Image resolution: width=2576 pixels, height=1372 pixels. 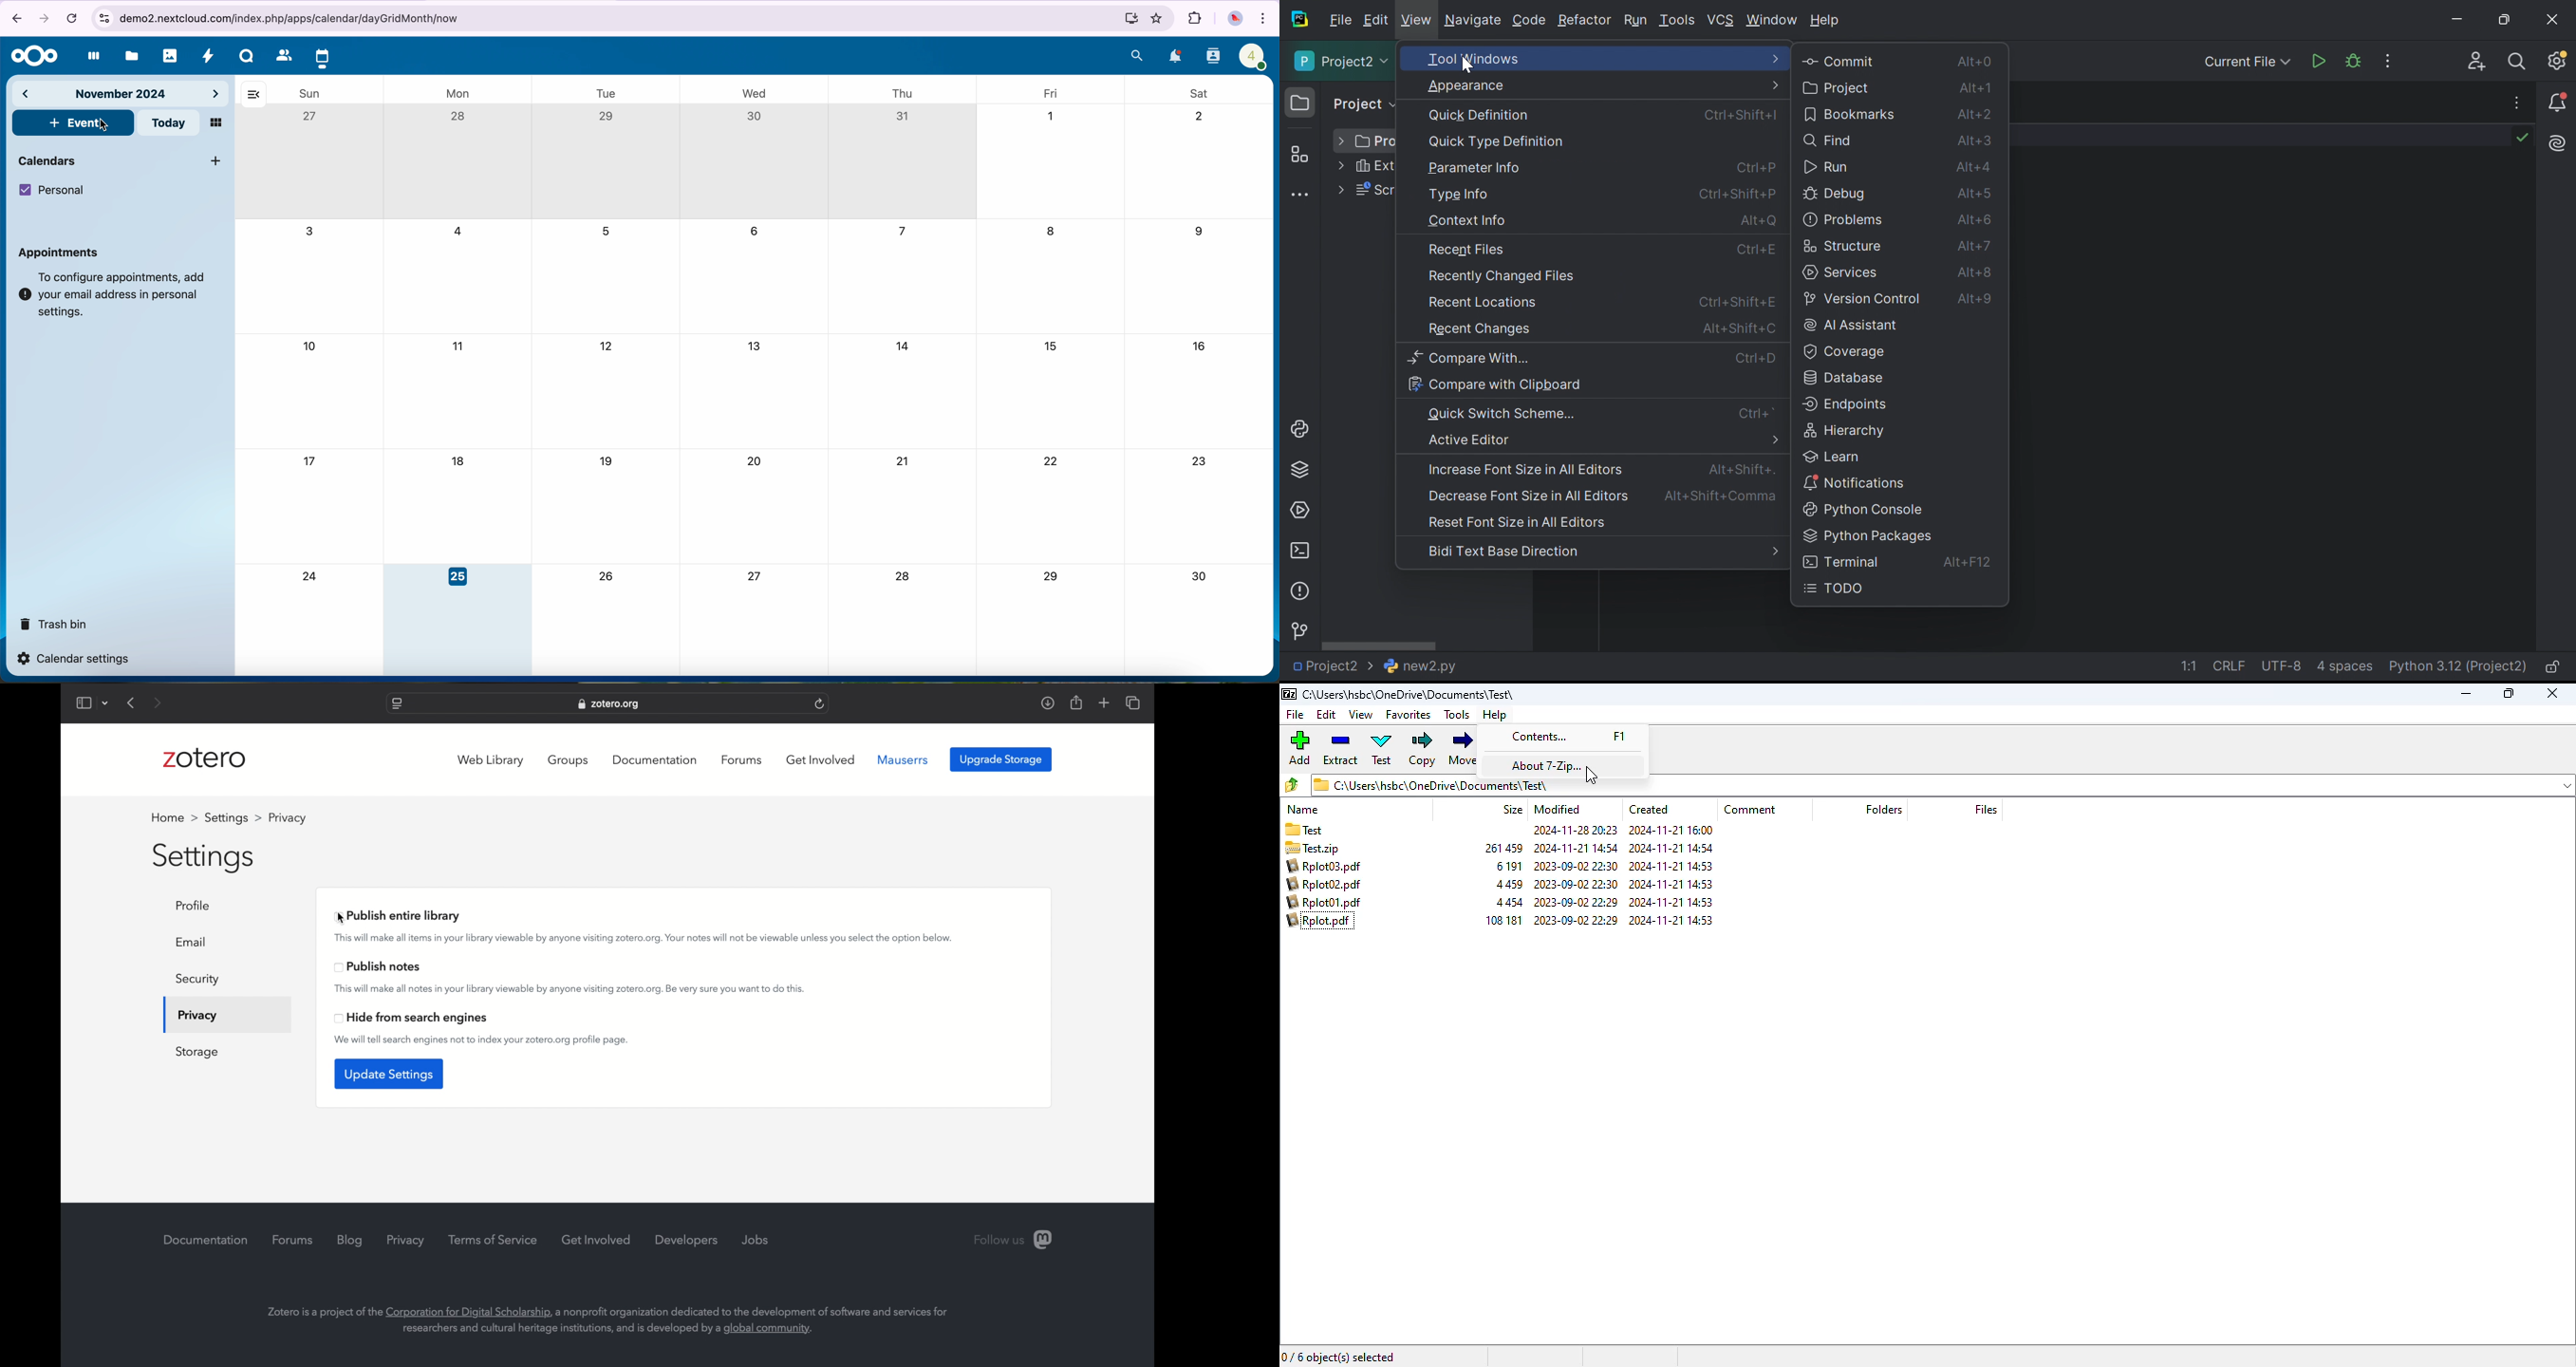 What do you see at coordinates (197, 905) in the screenshot?
I see `profile` at bounding box center [197, 905].